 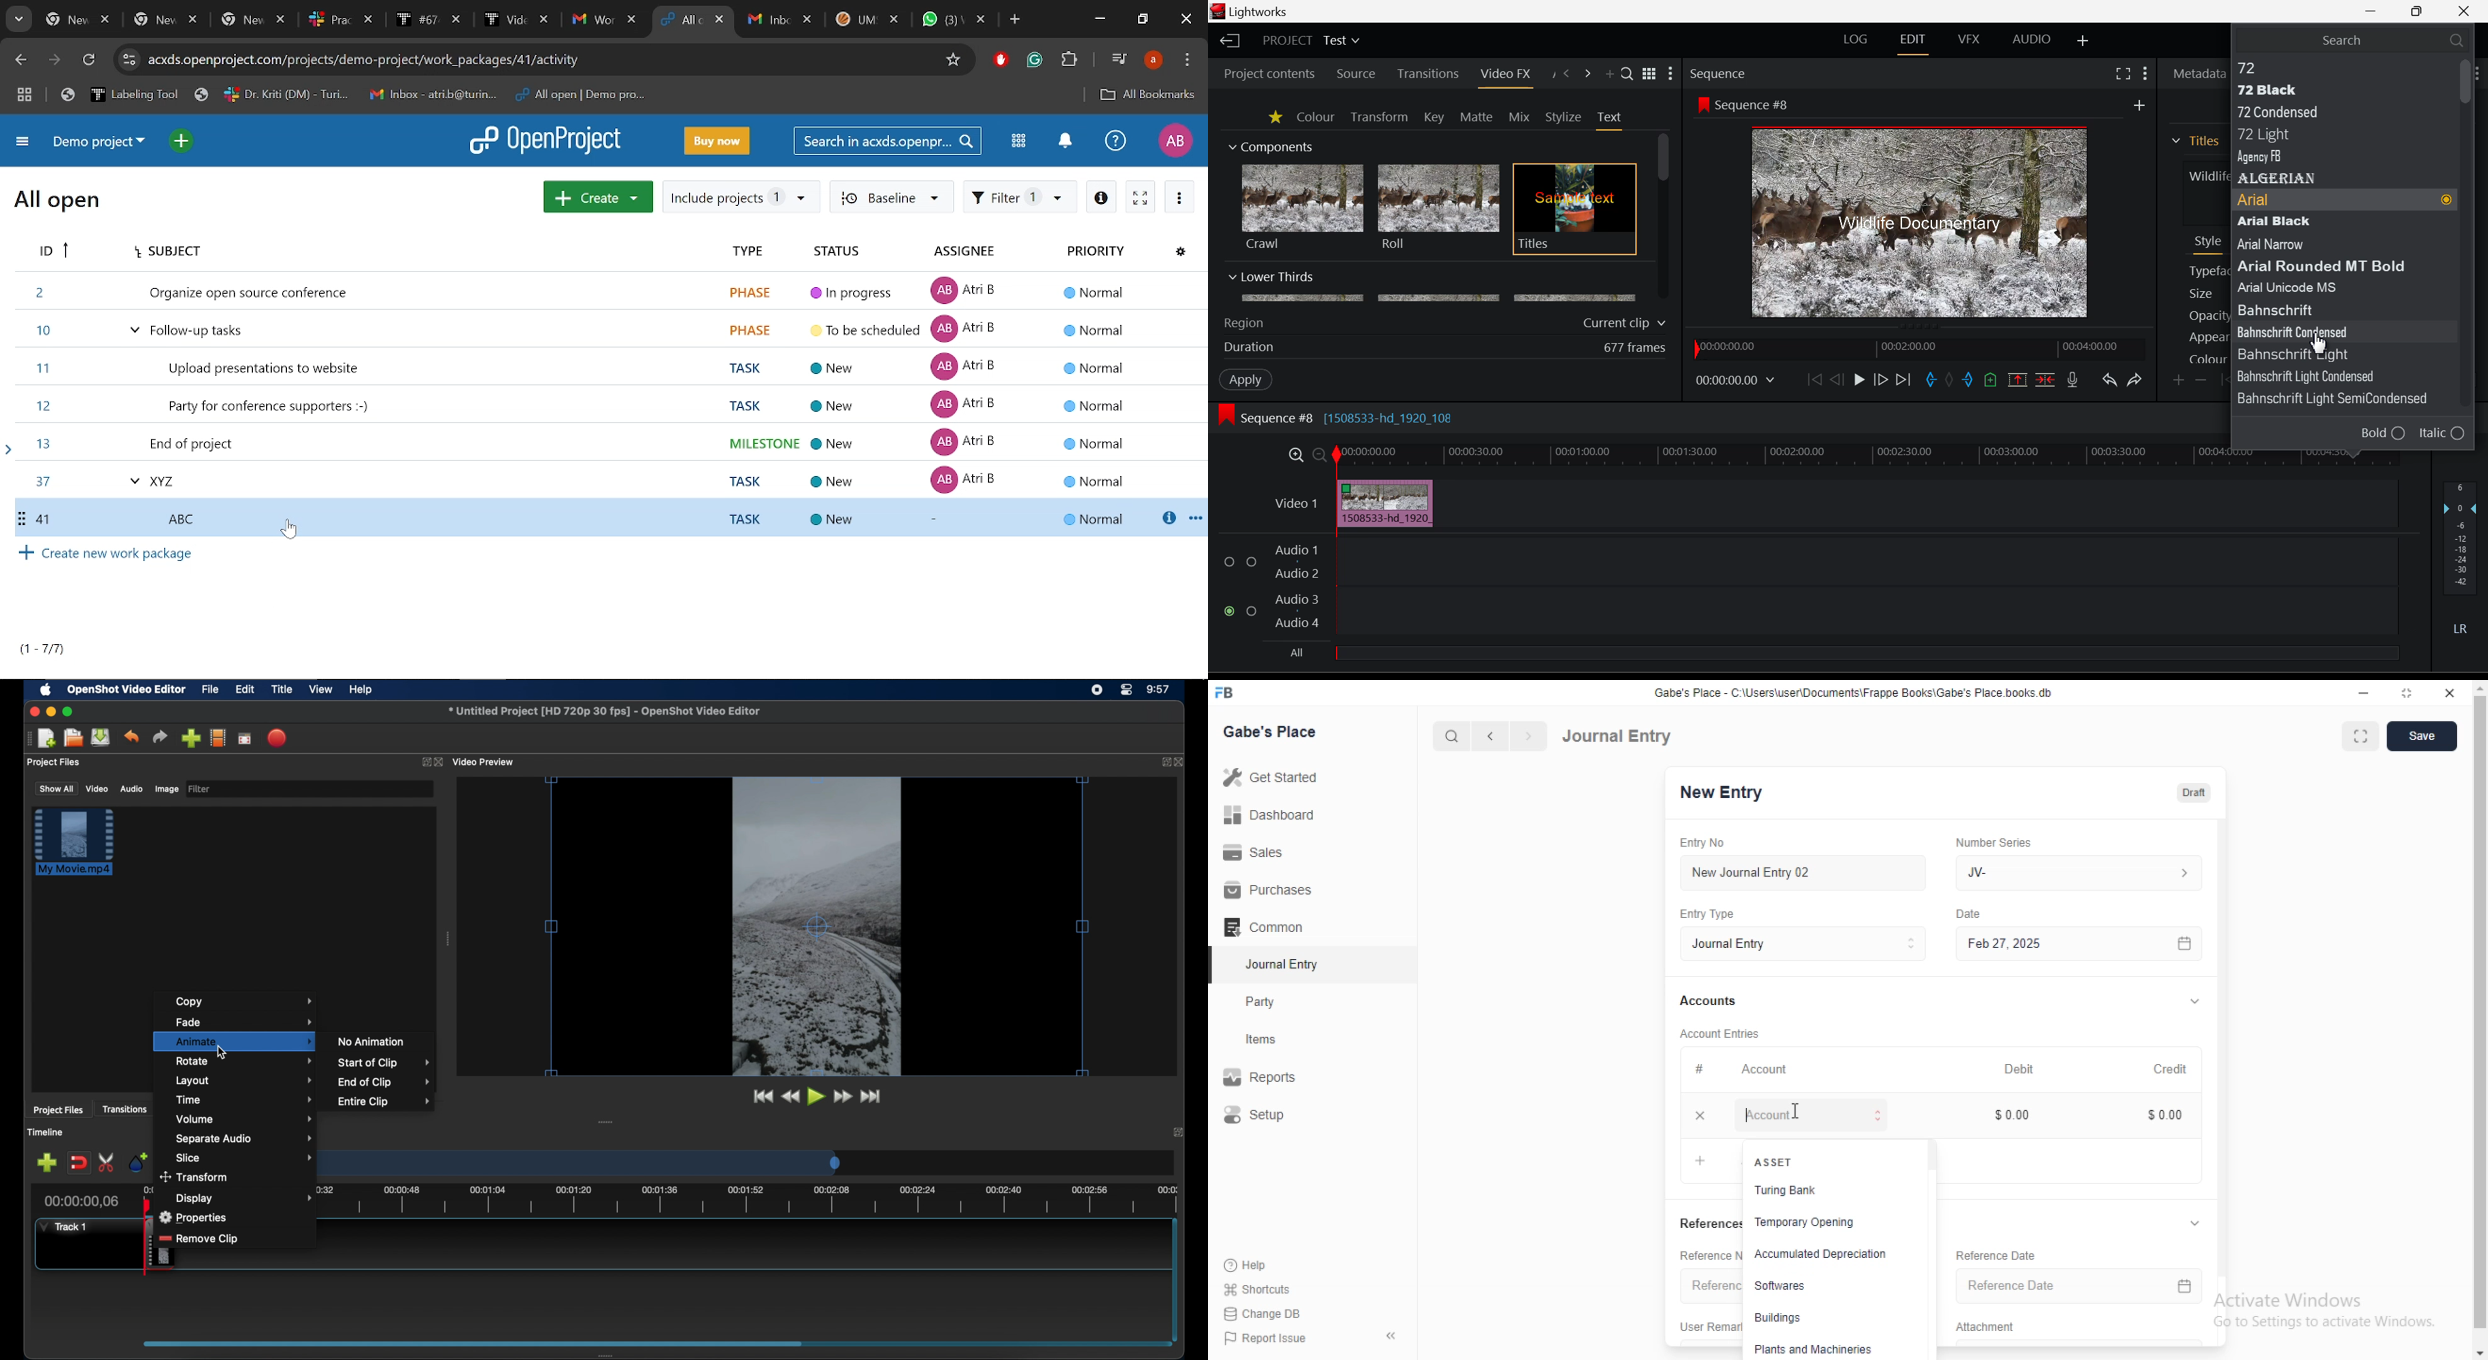 What do you see at coordinates (1711, 1286) in the screenshot?
I see `‘Reference Number` at bounding box center [1711, 1286].